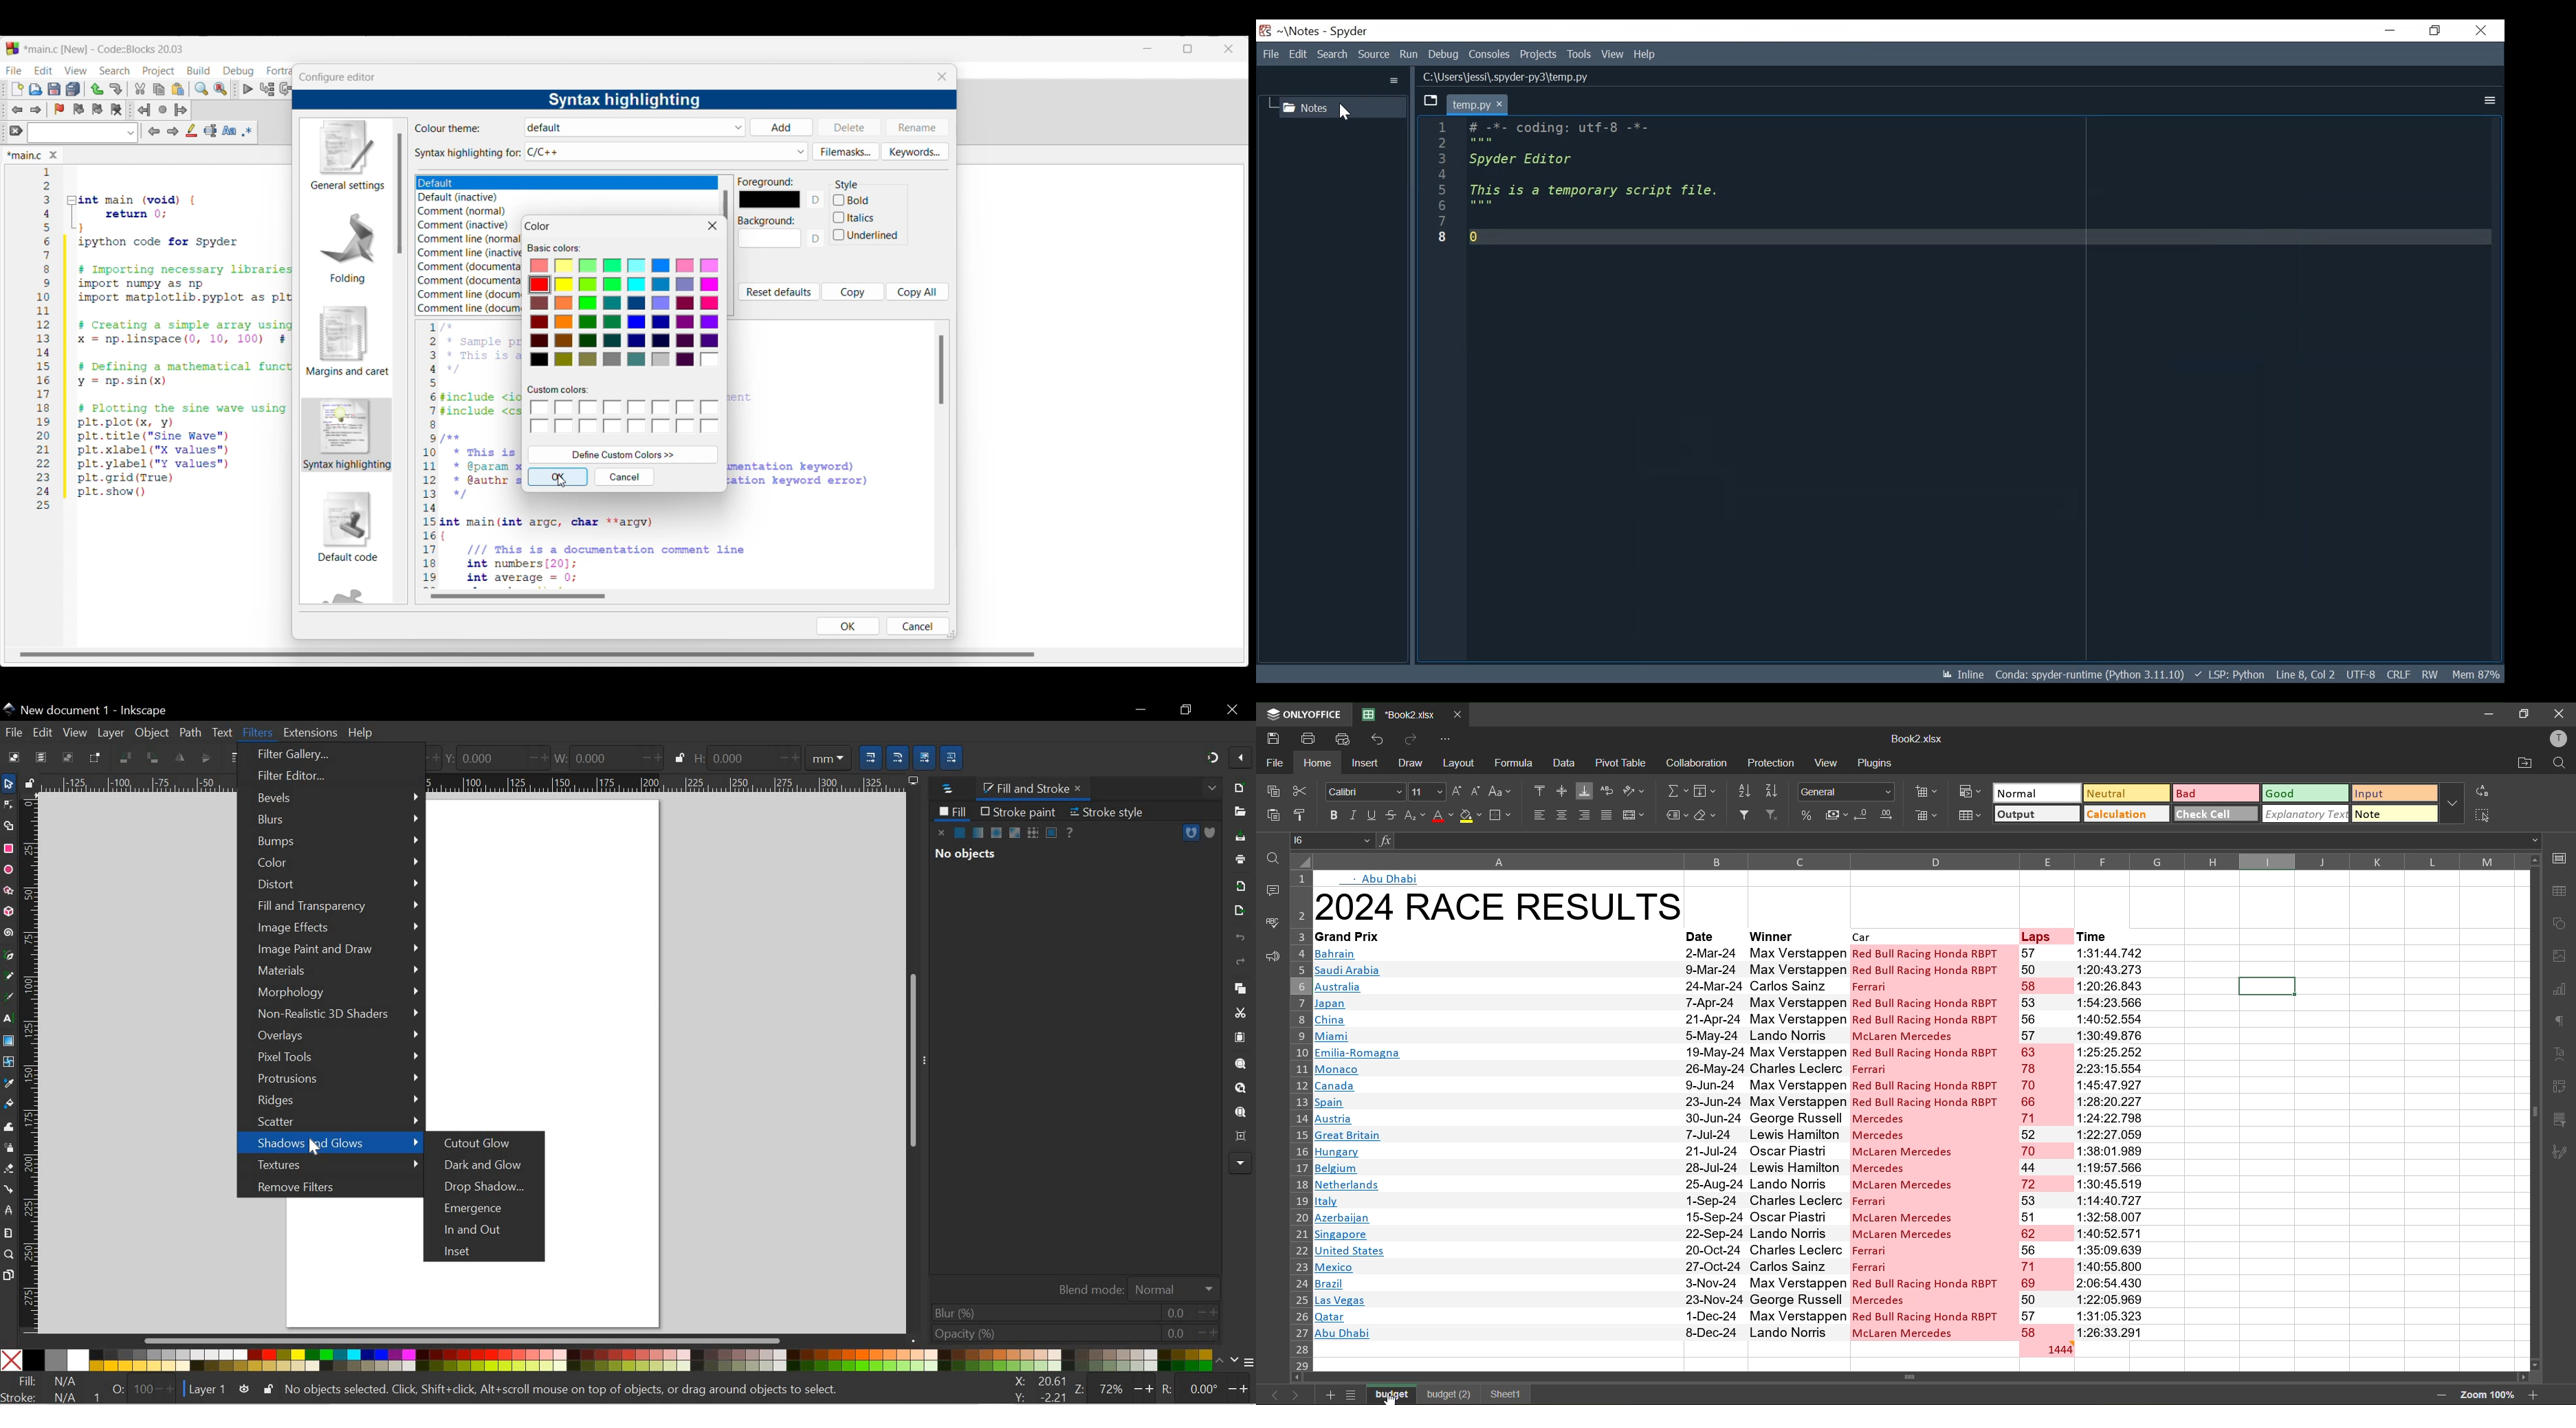 This screenshot has height=1428, width=2576. What do you see at coordinates (1933, 1141) in the screenshot?
I see `car name` at bounding box center [1933, 1141].